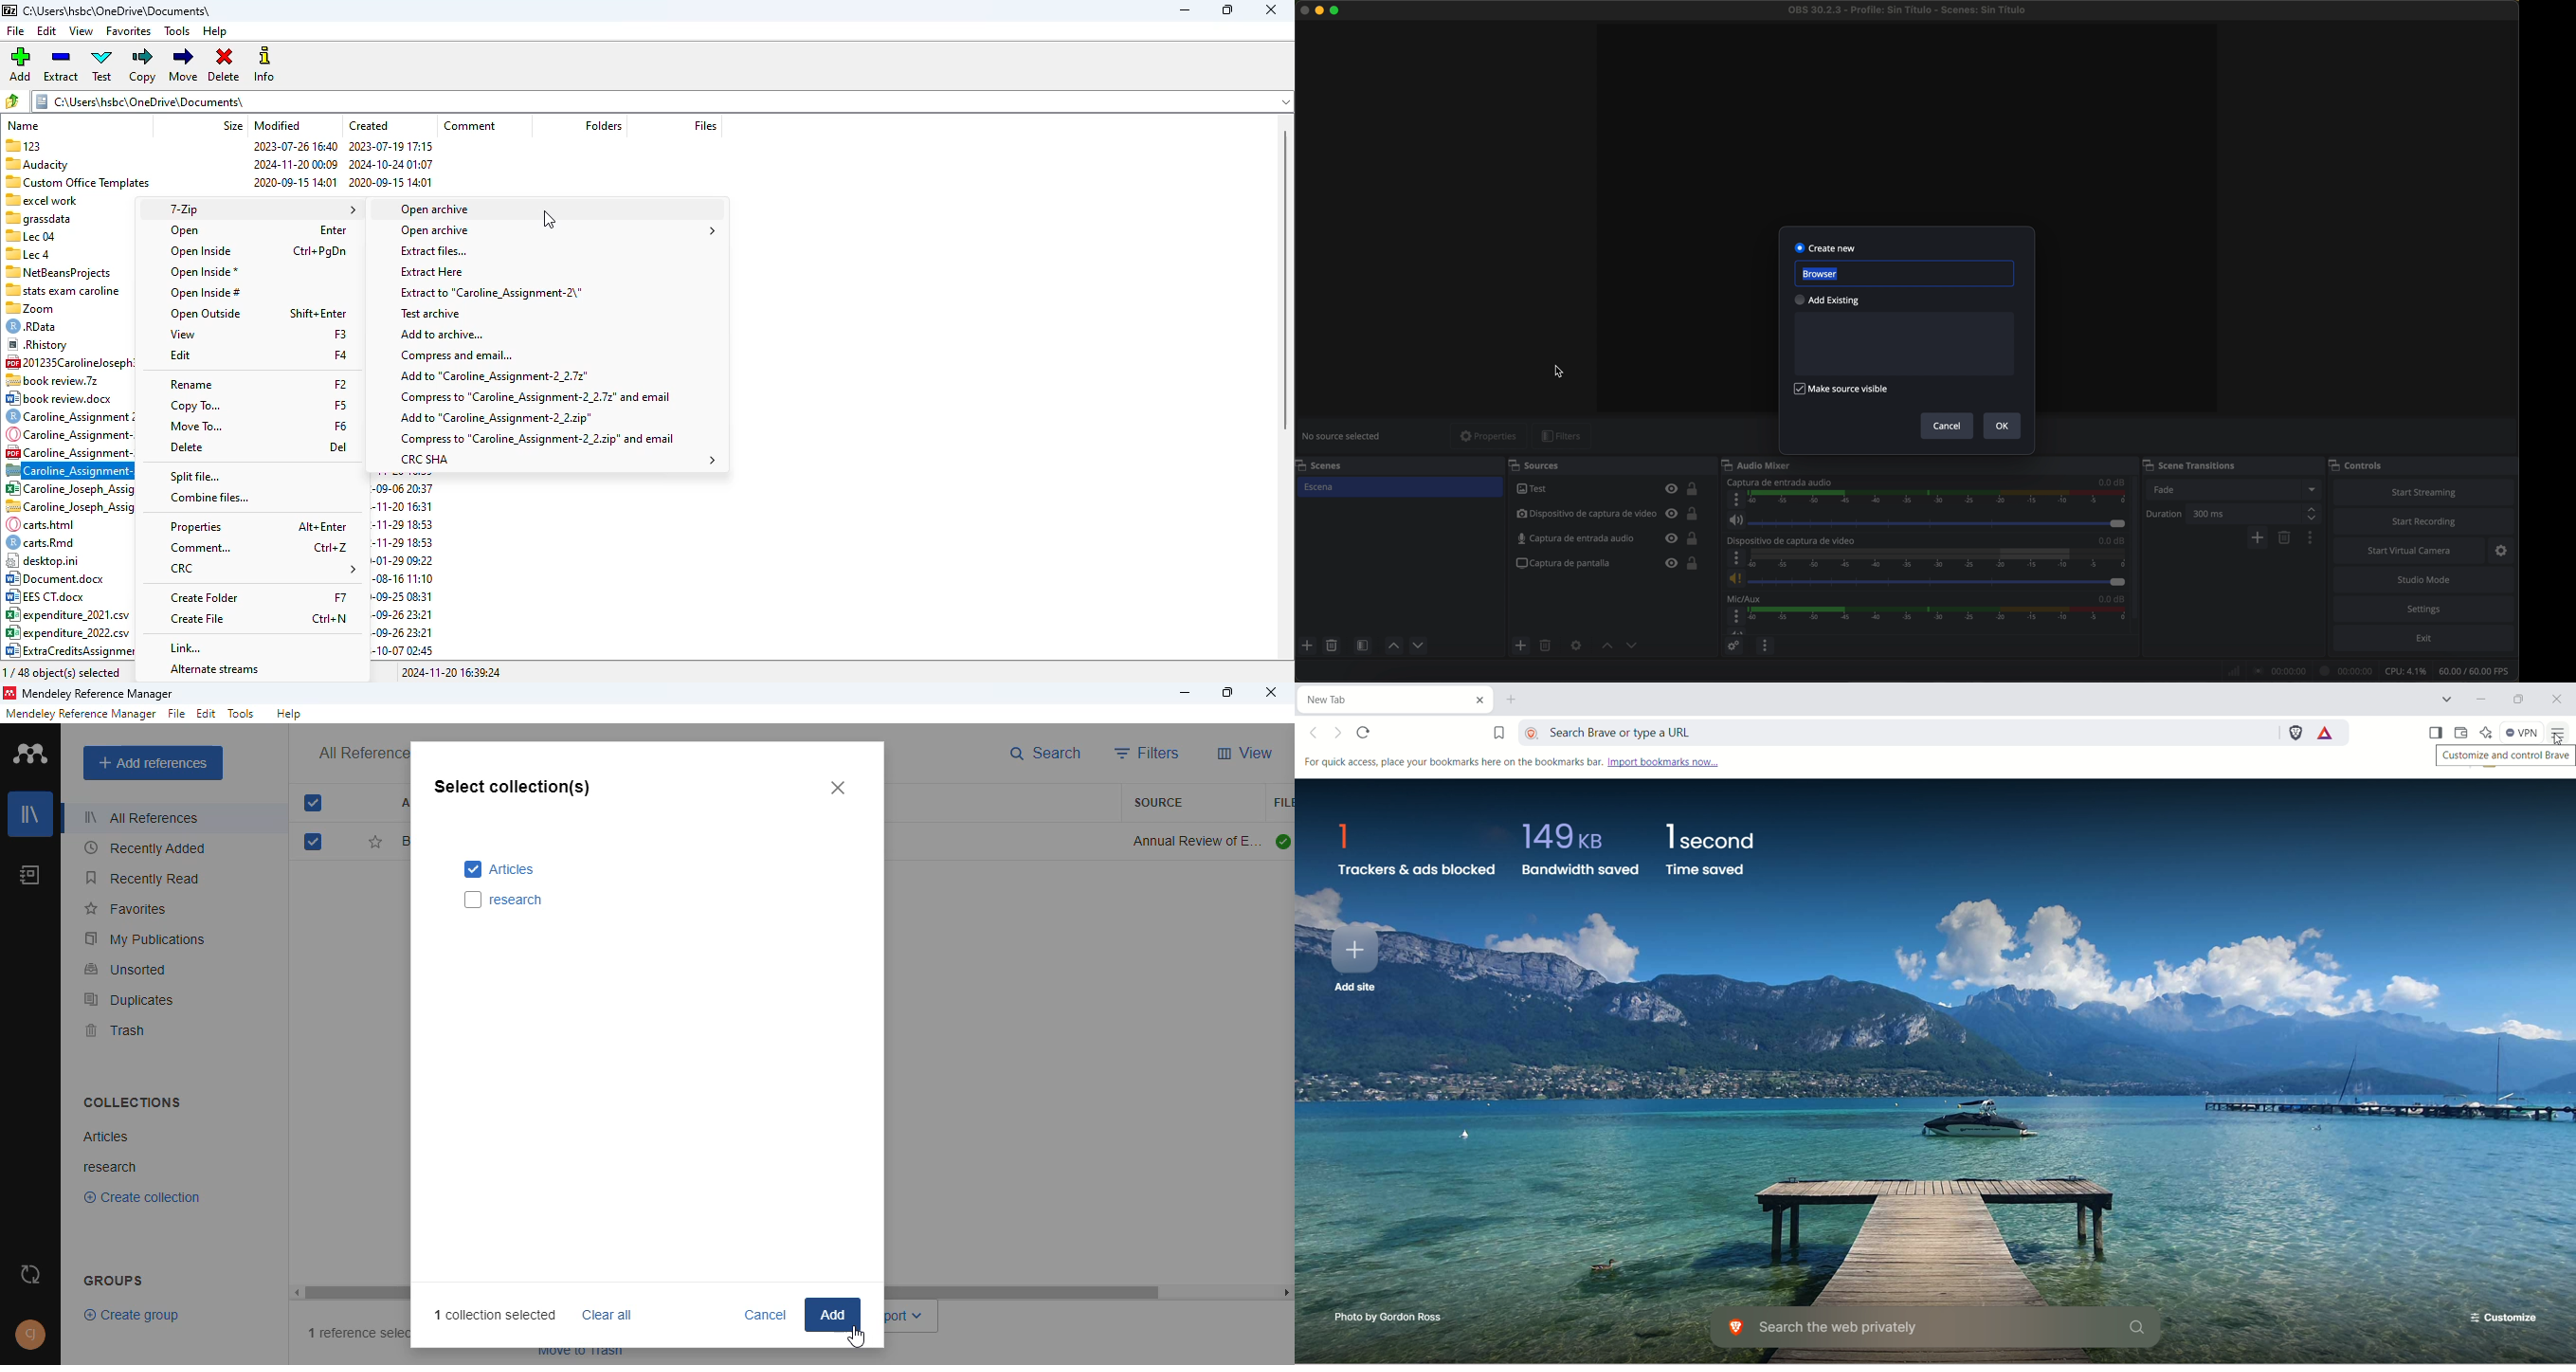  Describe the element at coordinates (1903, 273) in the screenshot. I see `browser` at that location.